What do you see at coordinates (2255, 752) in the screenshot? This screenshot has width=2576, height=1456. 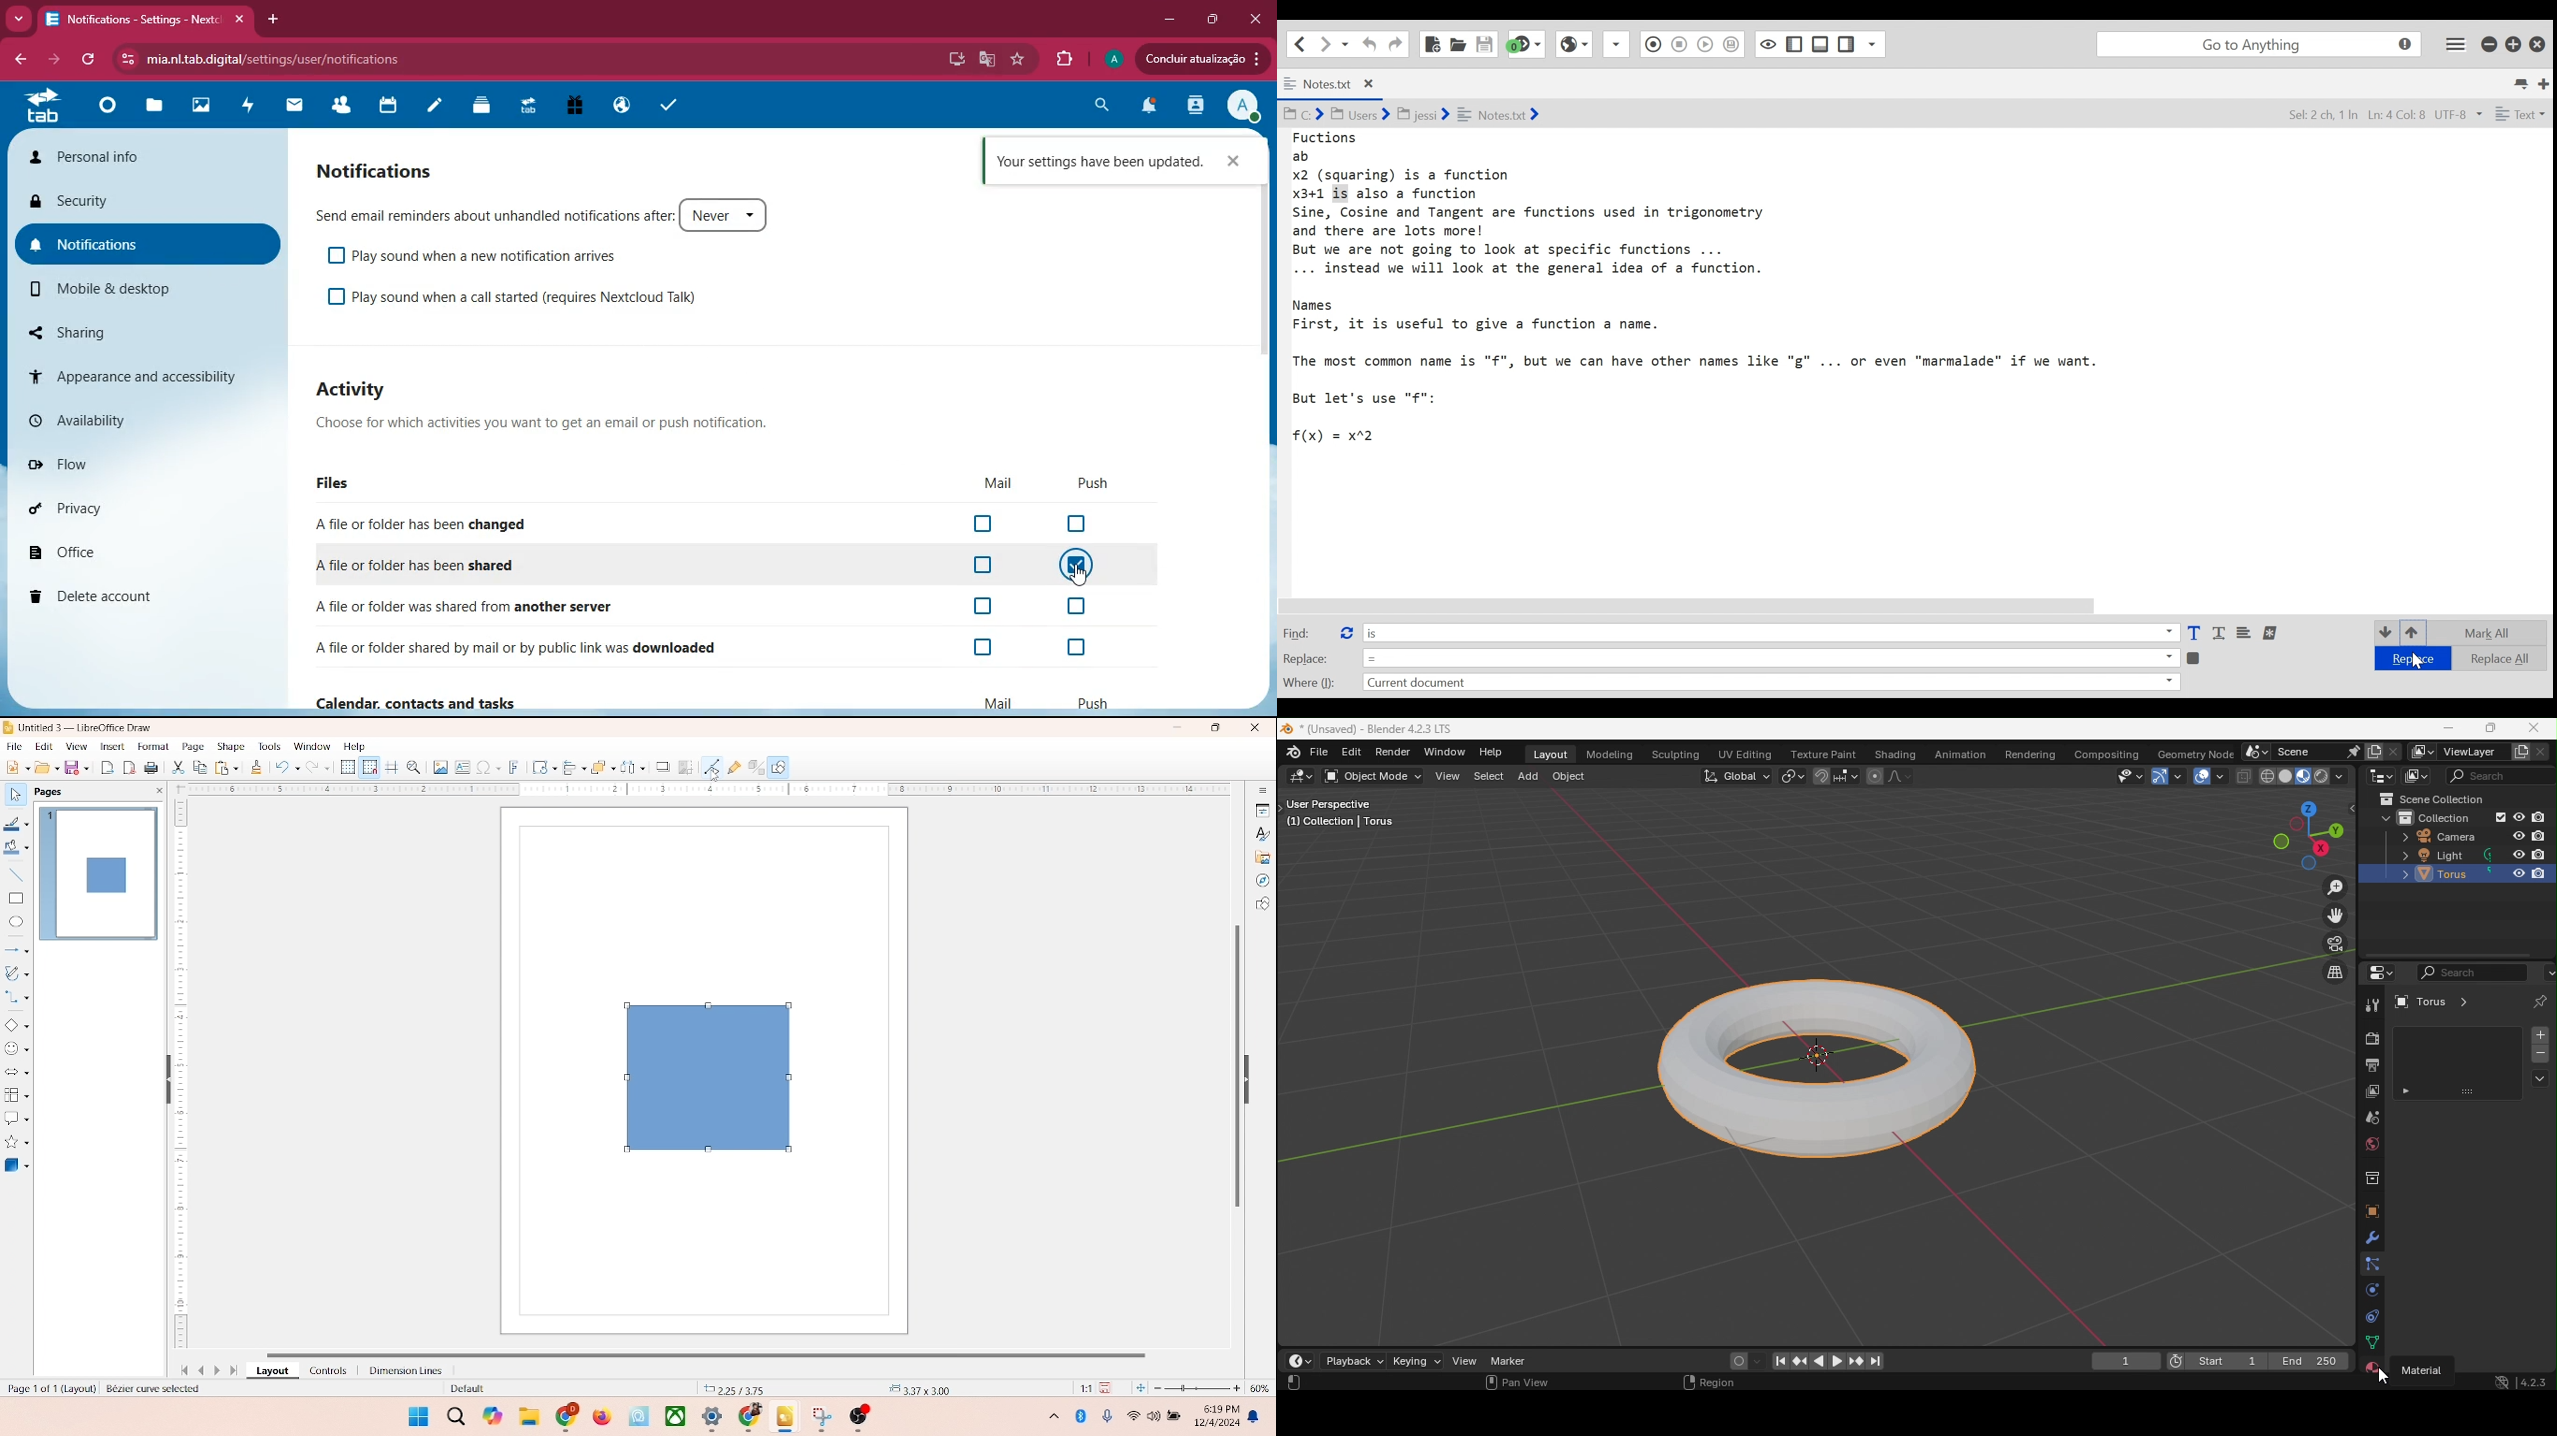 I see `Browse scene to be linked` at bounding box center [2255, 752].